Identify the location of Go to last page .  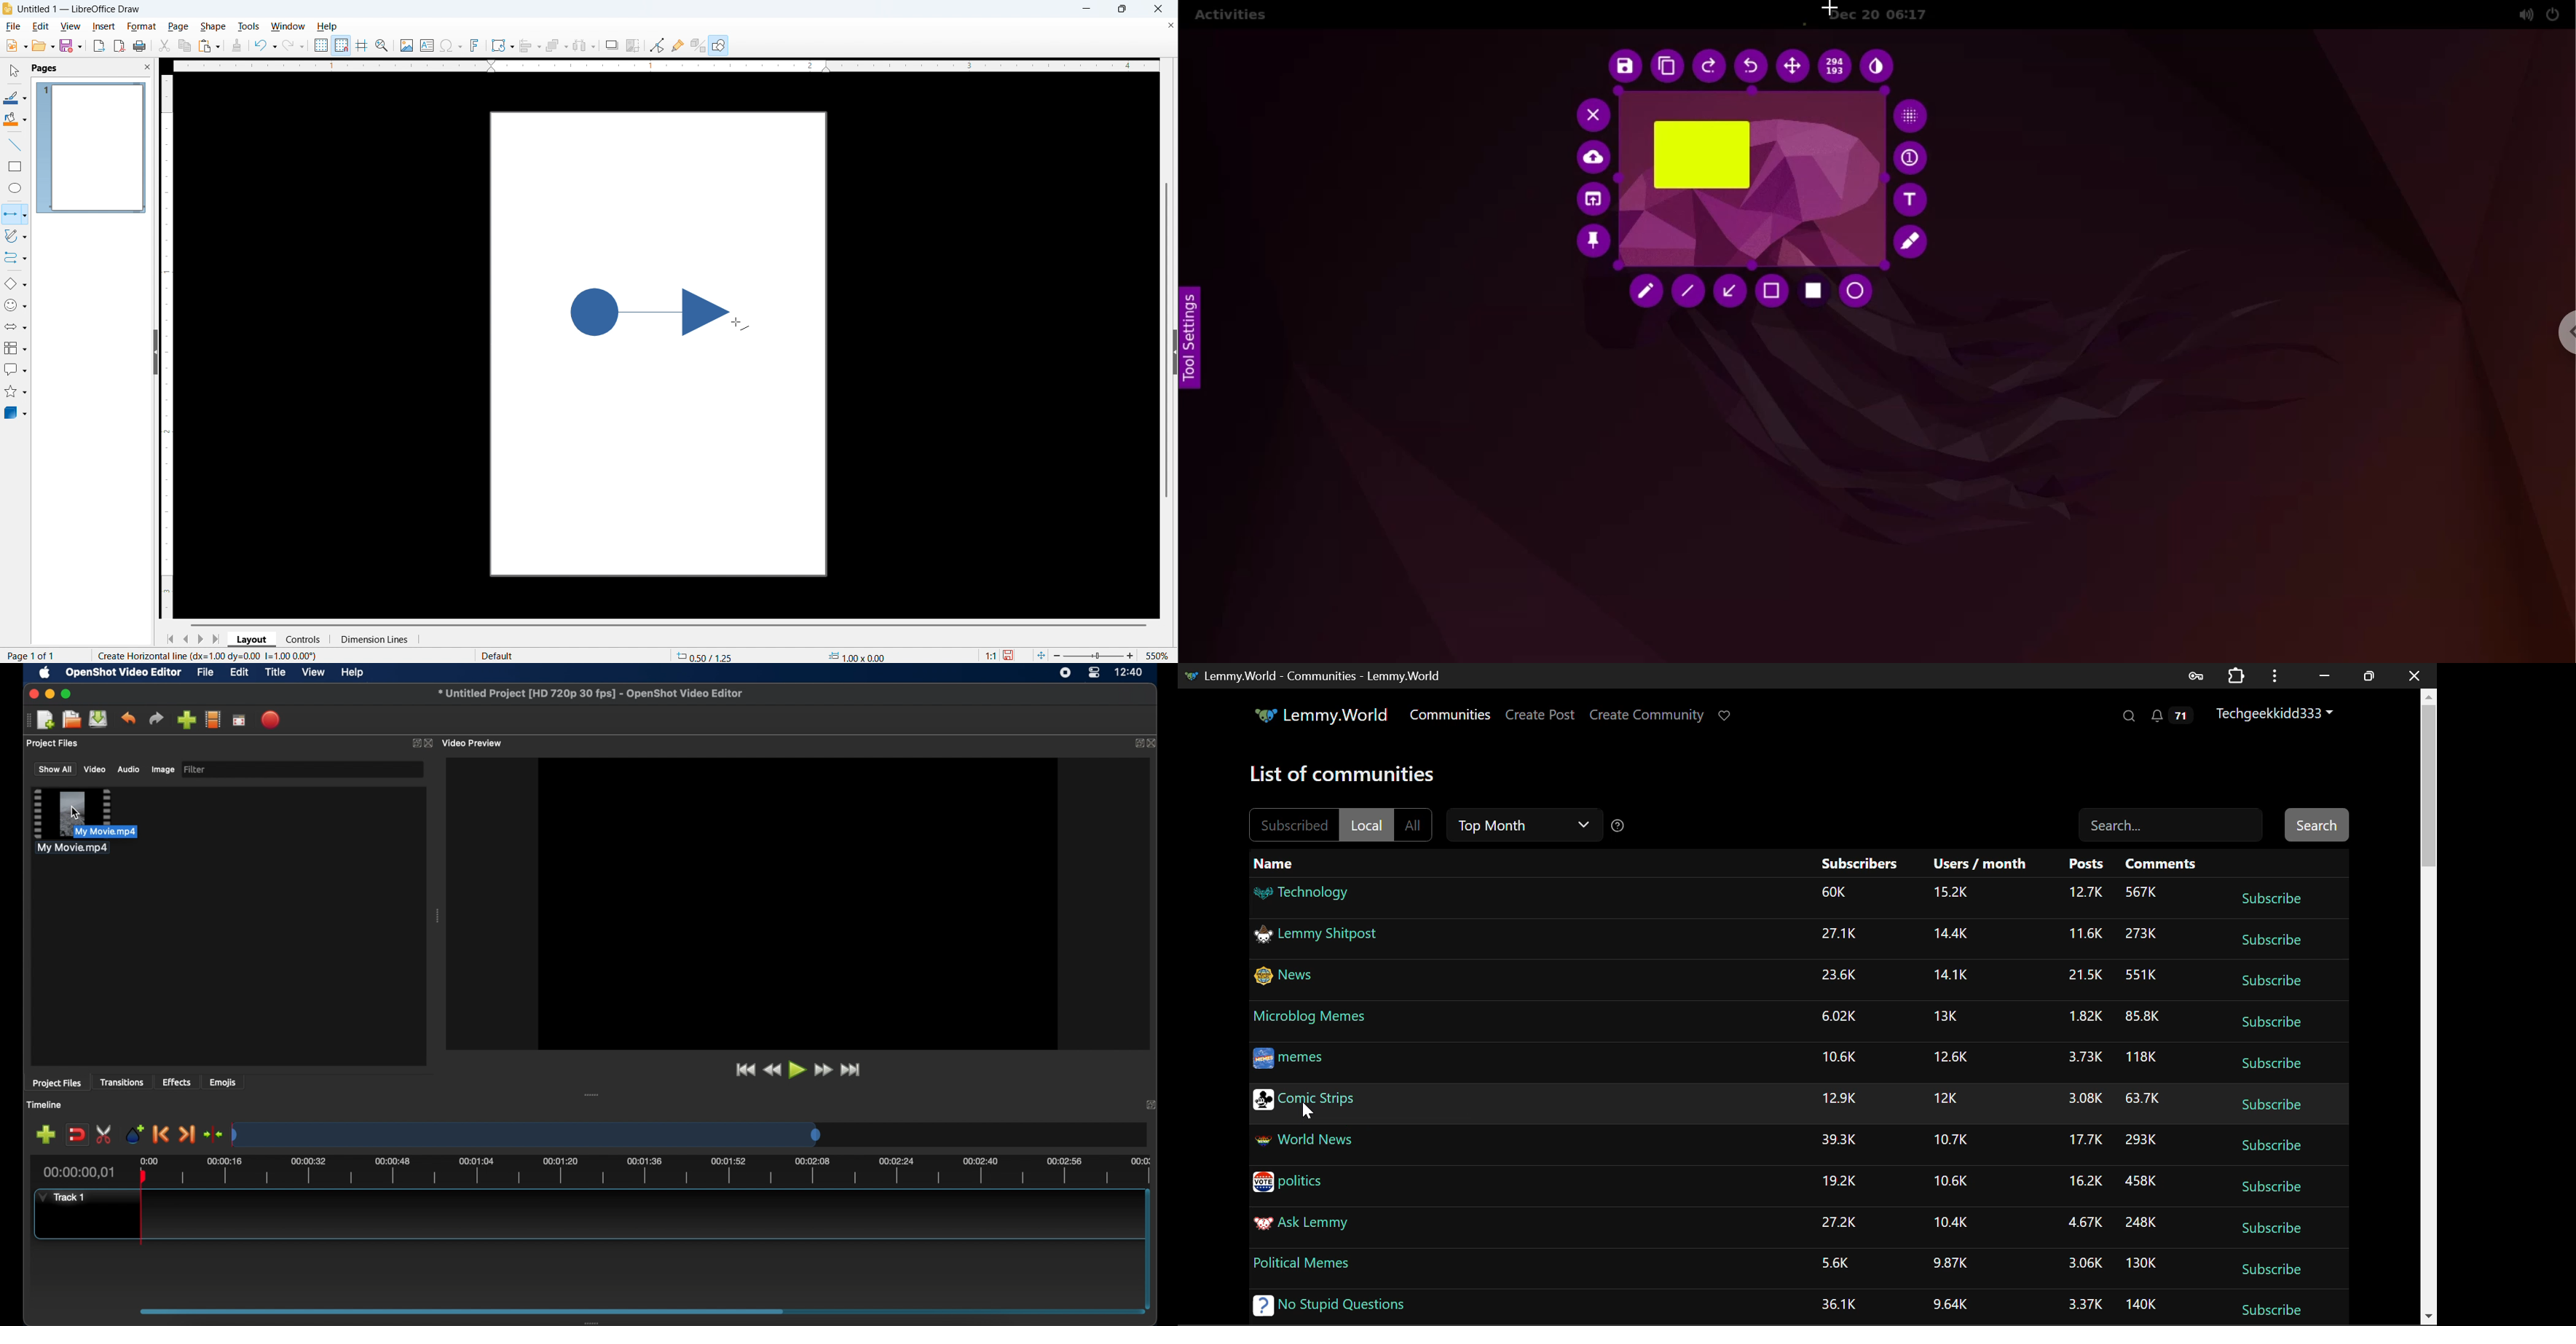
(218, 639).